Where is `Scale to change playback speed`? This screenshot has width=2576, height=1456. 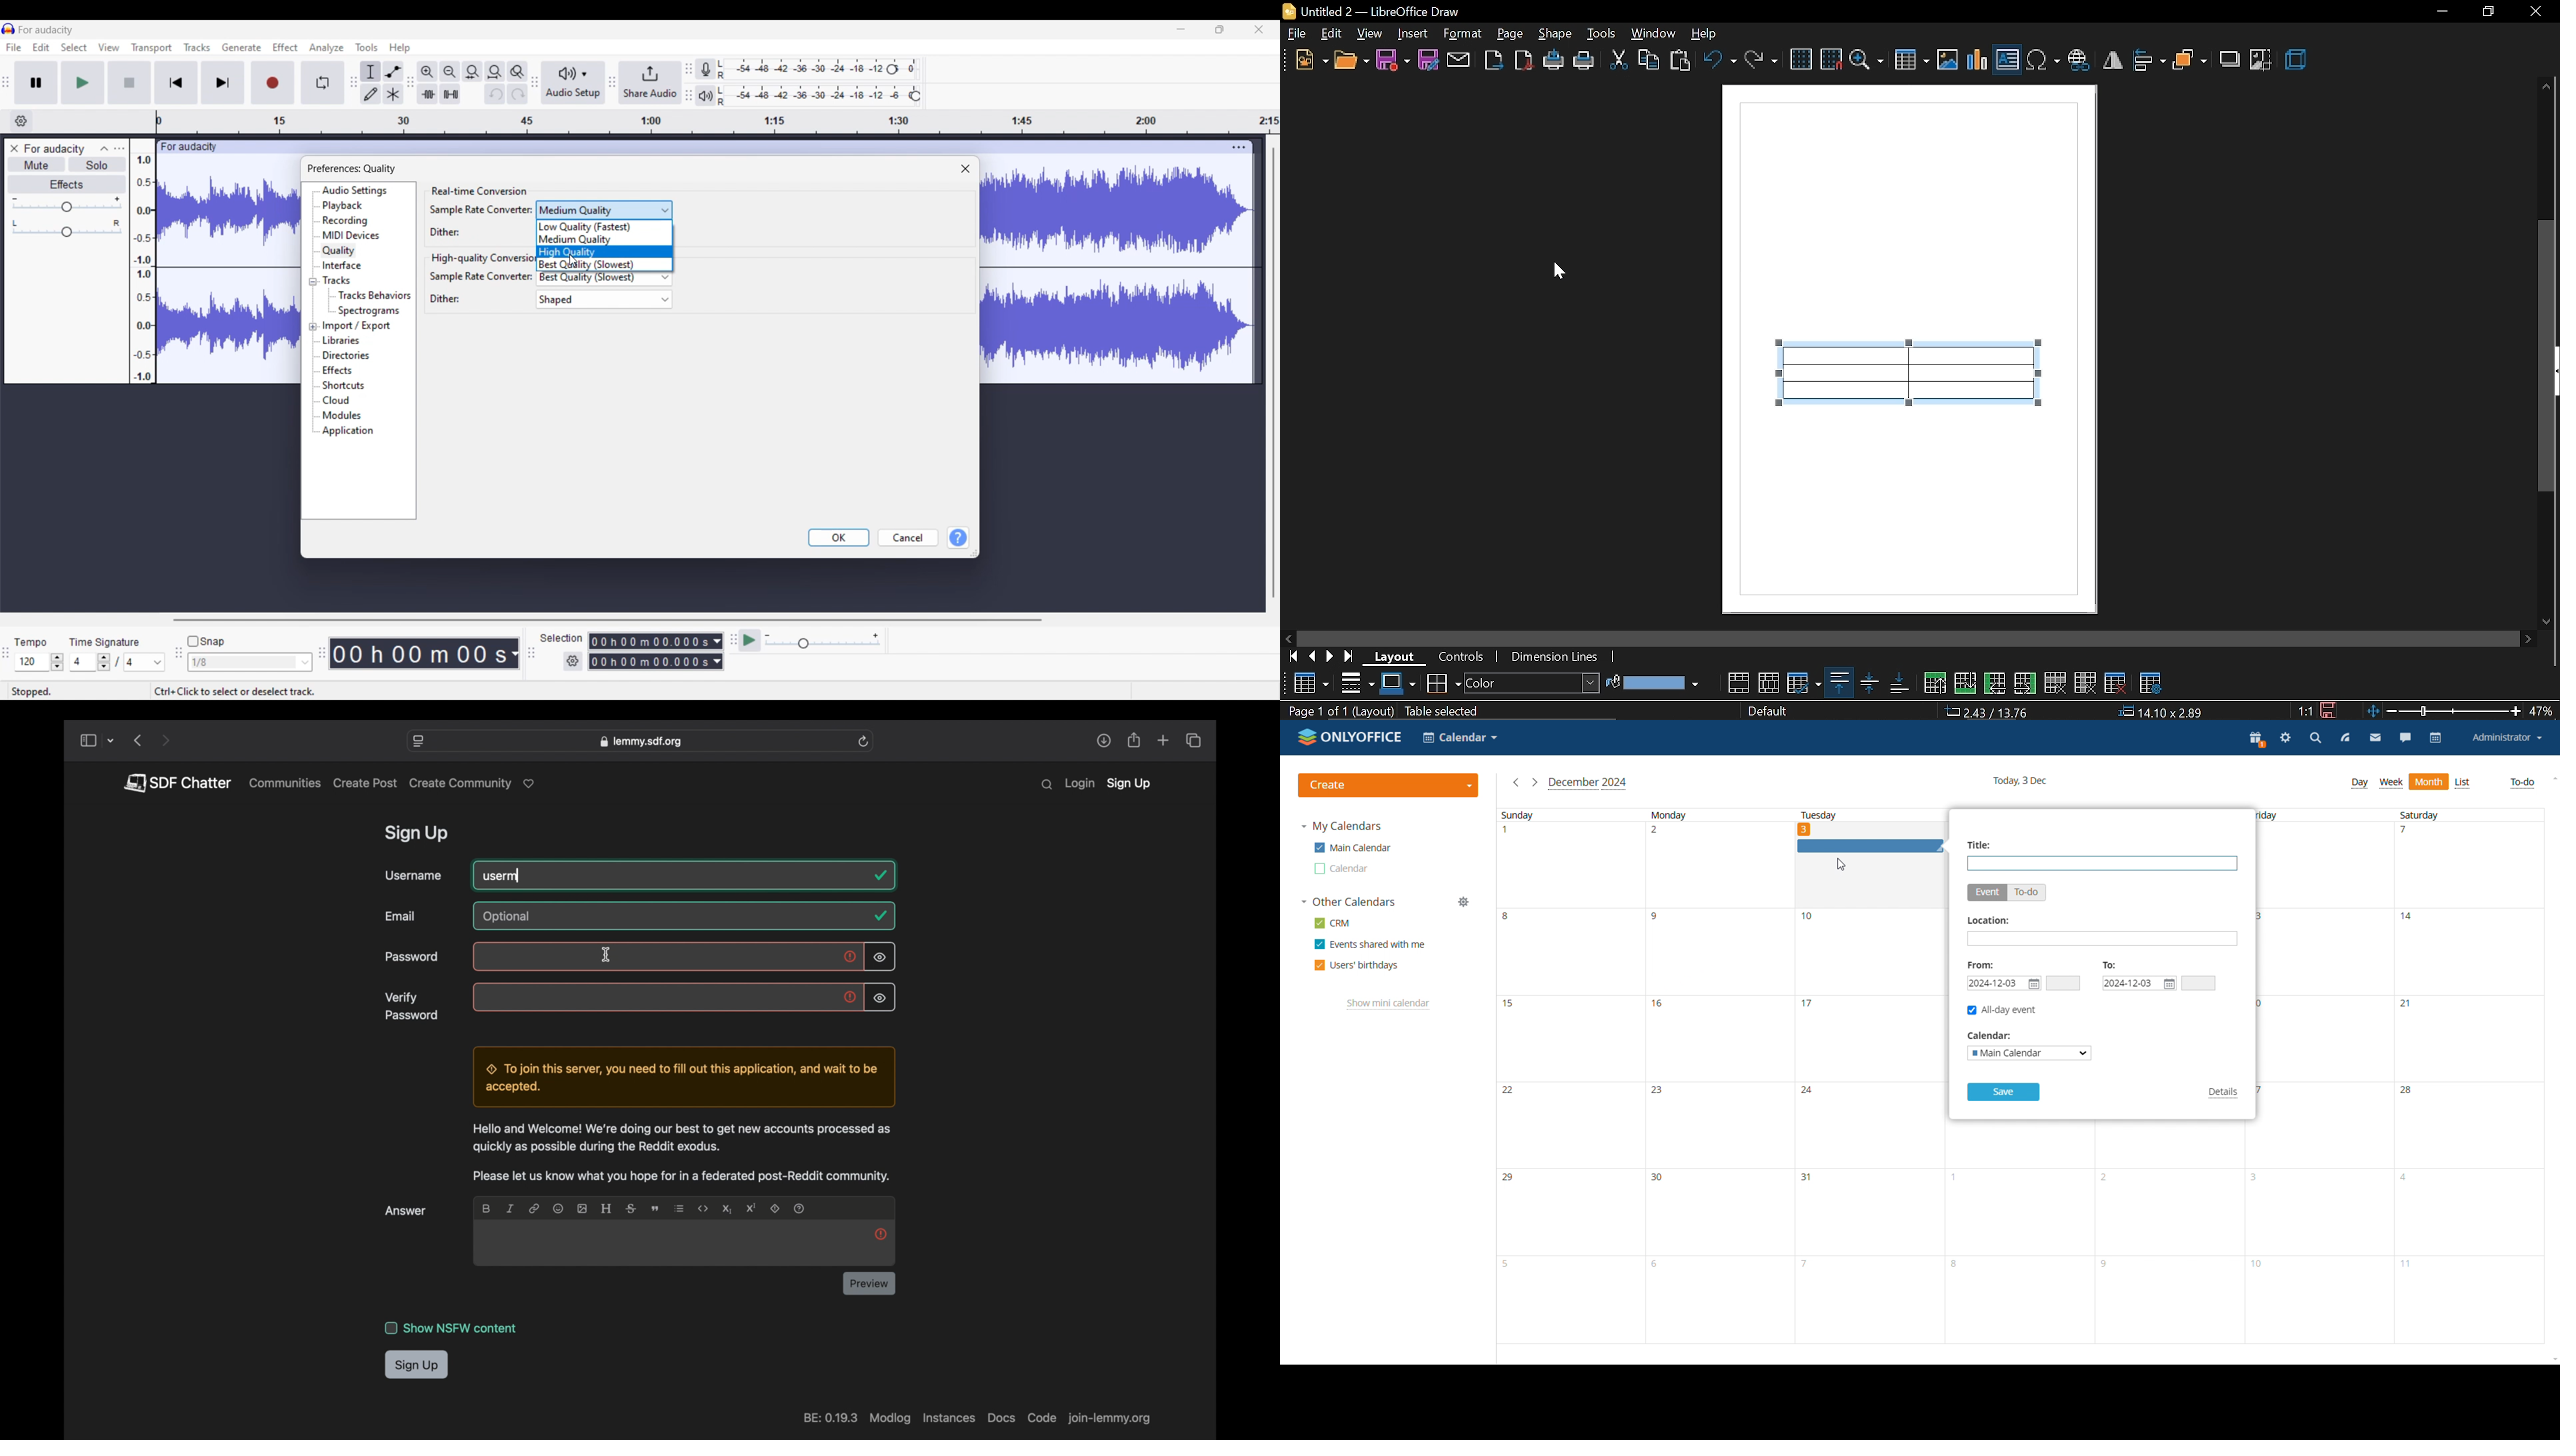
Scale to change playback speed is located at coordinates (823, 641).